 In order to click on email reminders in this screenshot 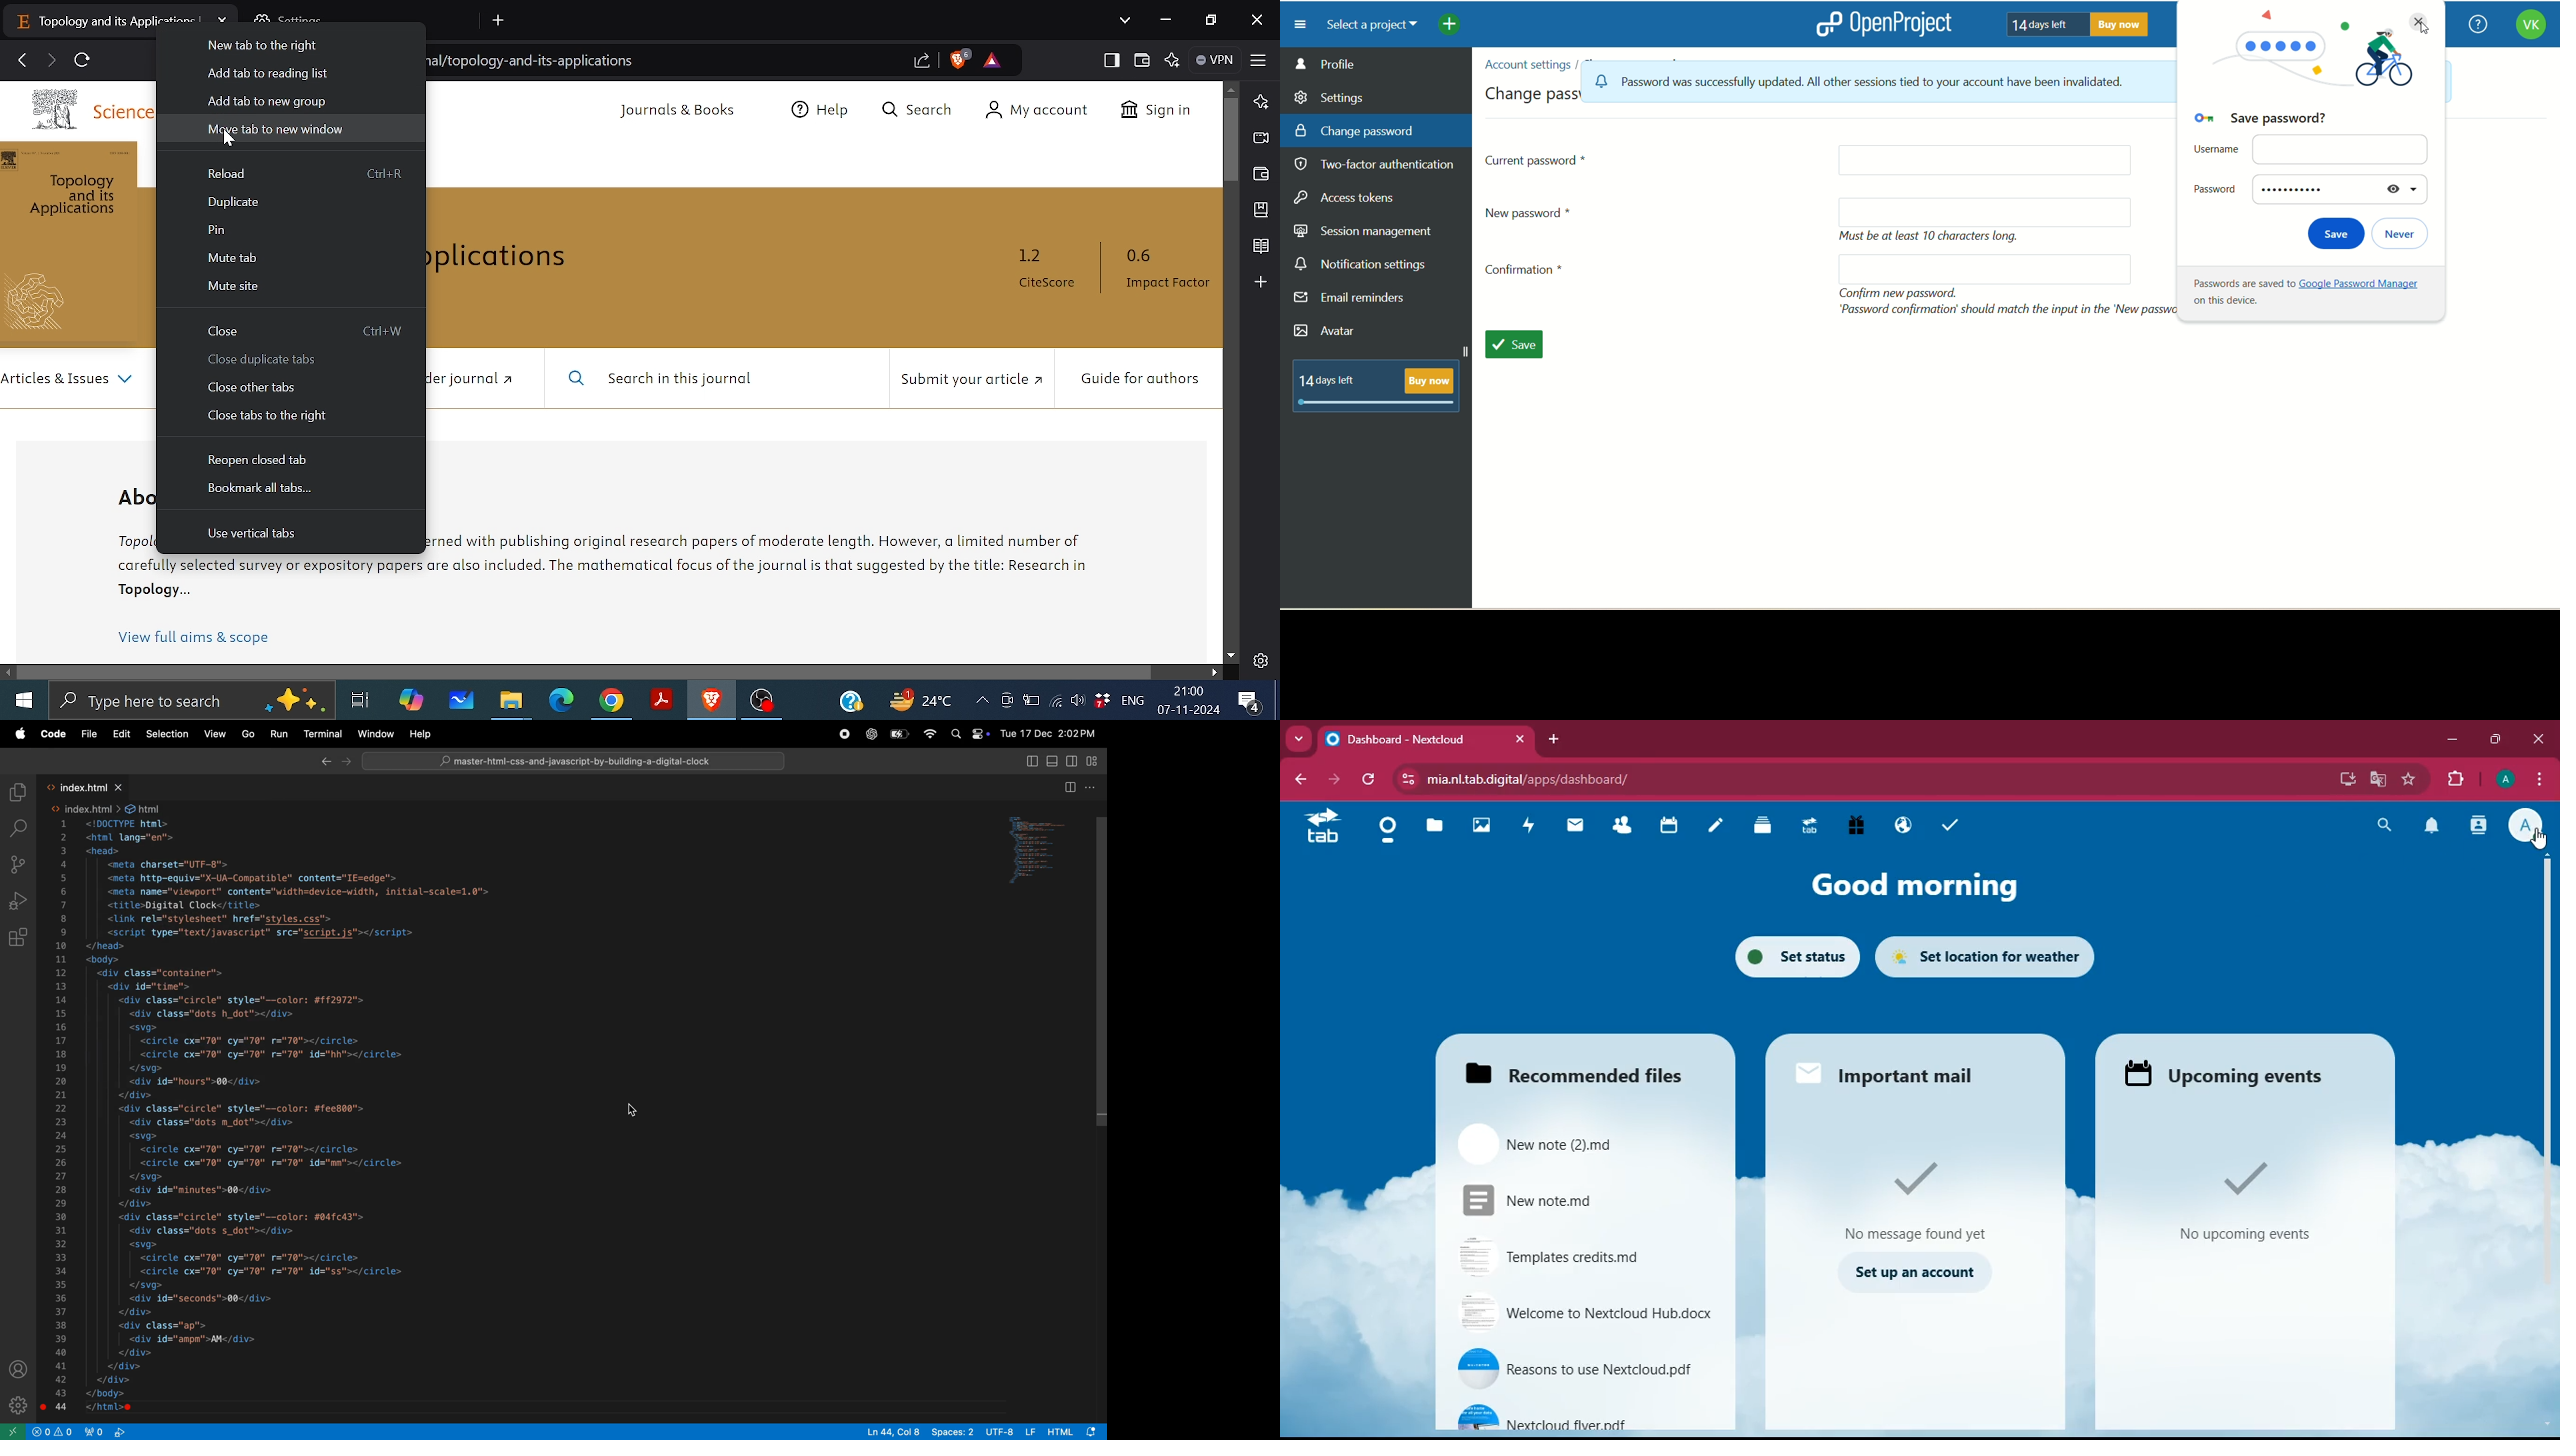, I will do `click(1353, 301)`.